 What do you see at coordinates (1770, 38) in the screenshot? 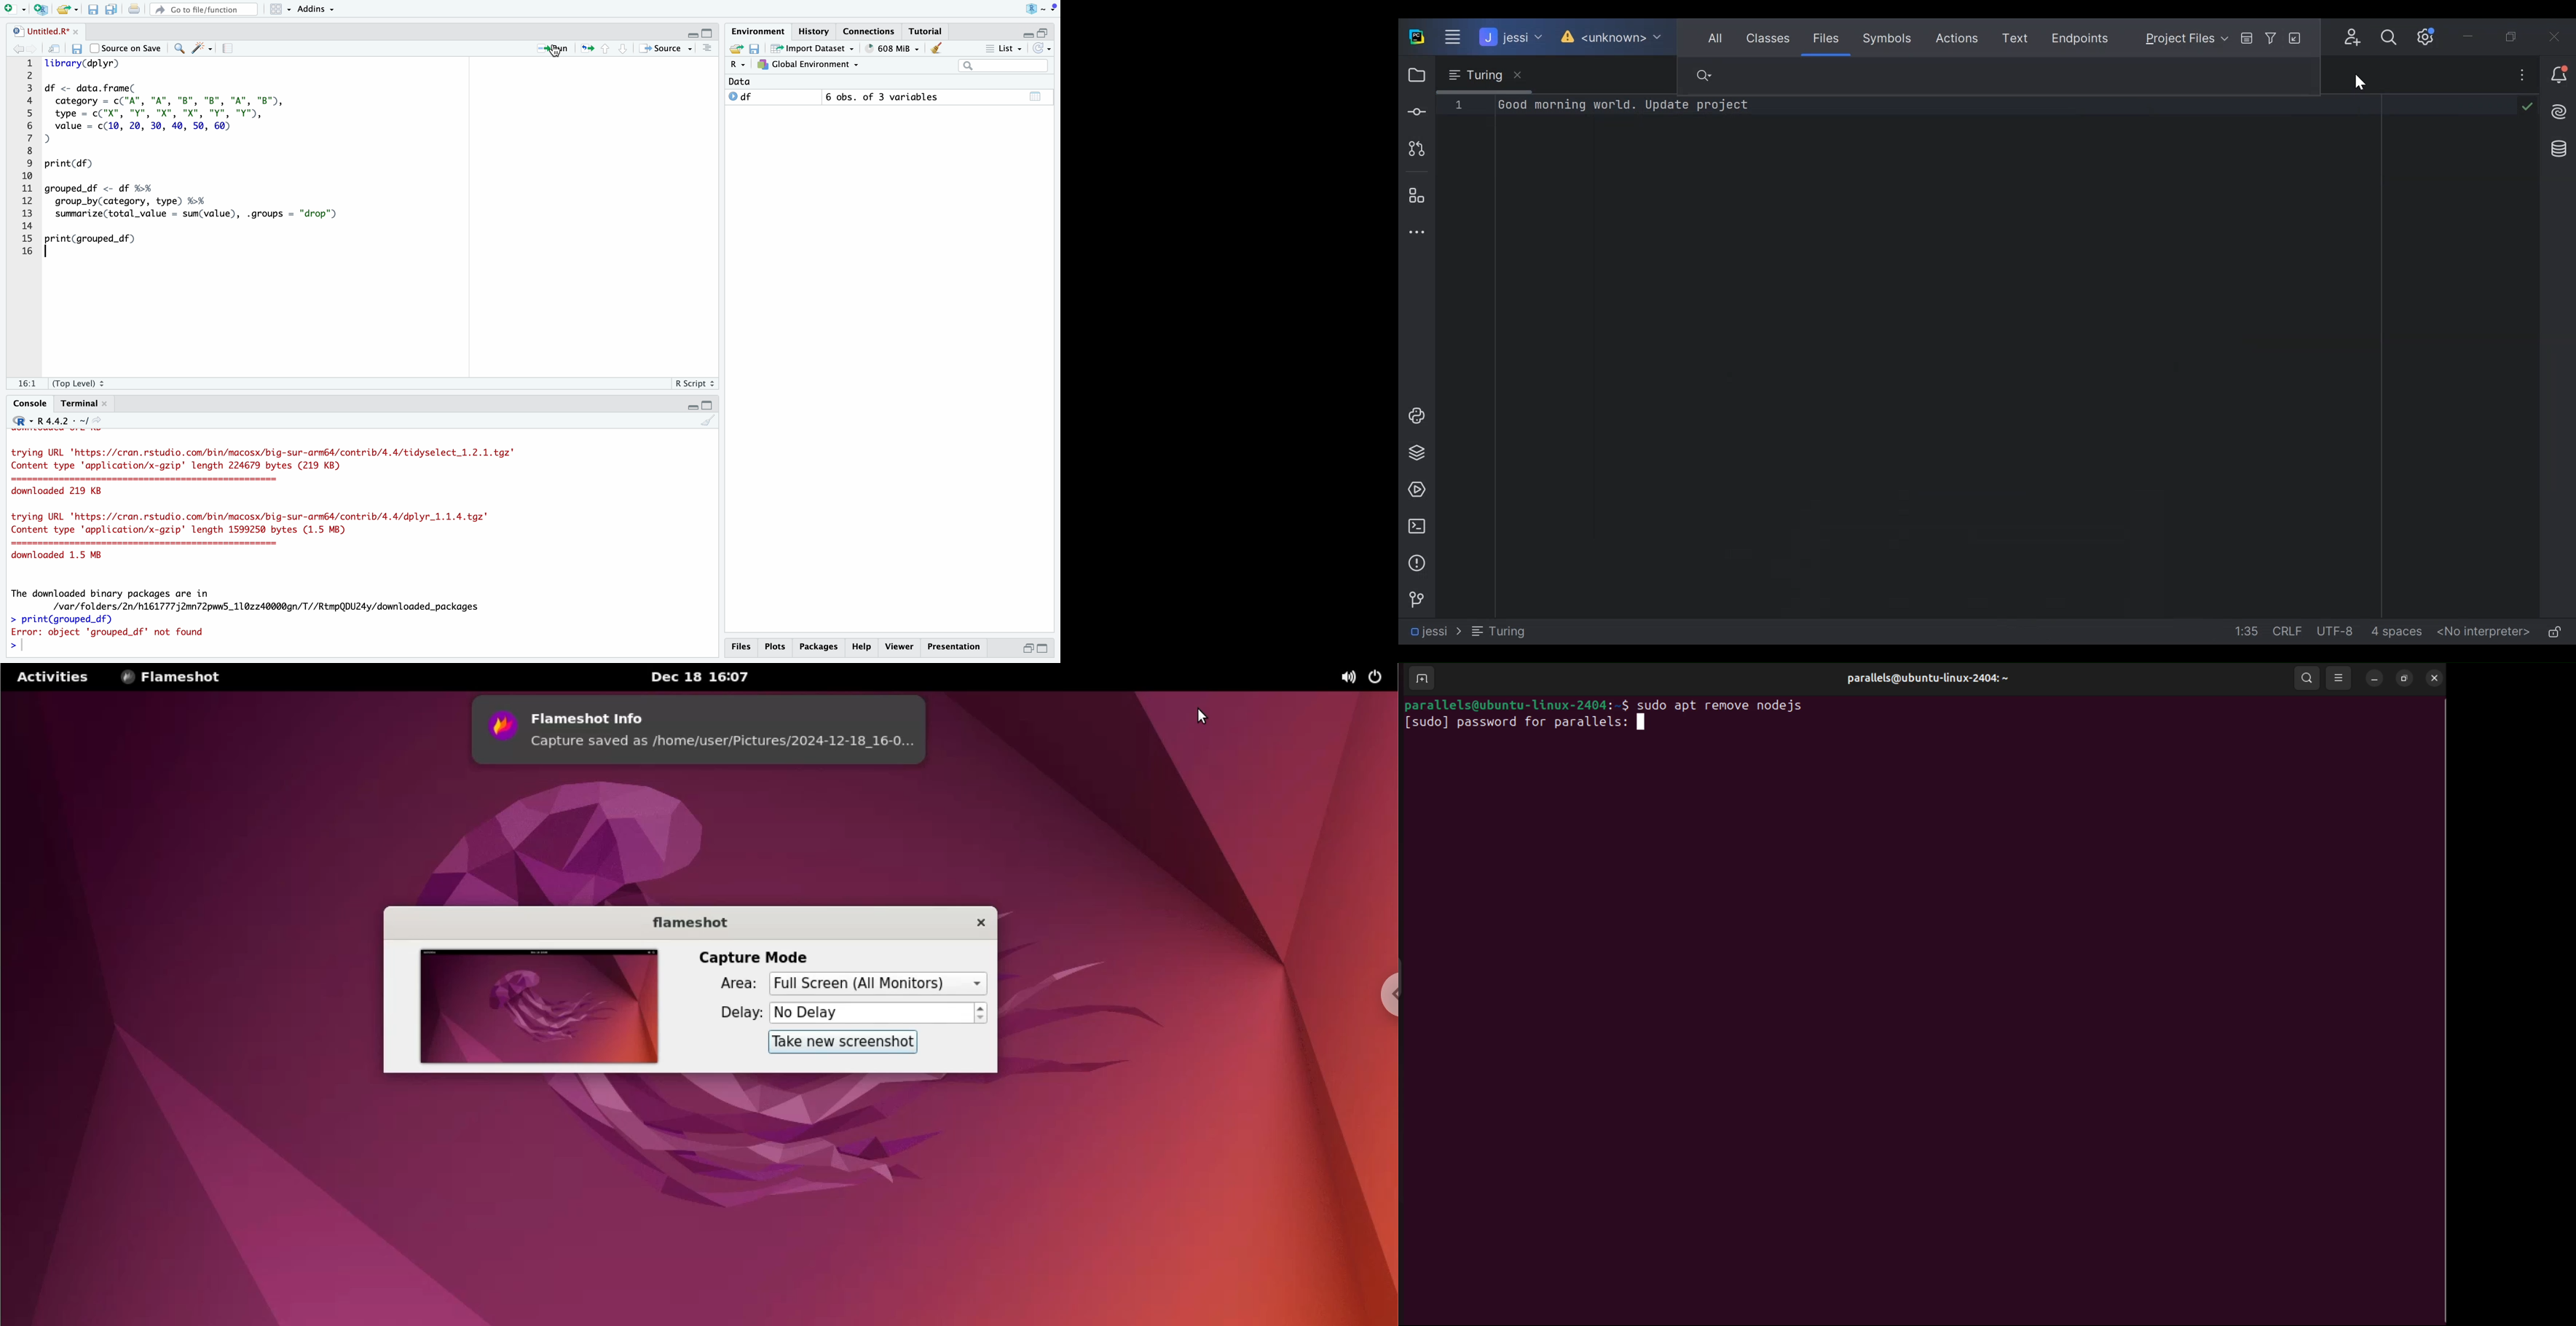
I see `Classes` at bounding box center [1770, 38].